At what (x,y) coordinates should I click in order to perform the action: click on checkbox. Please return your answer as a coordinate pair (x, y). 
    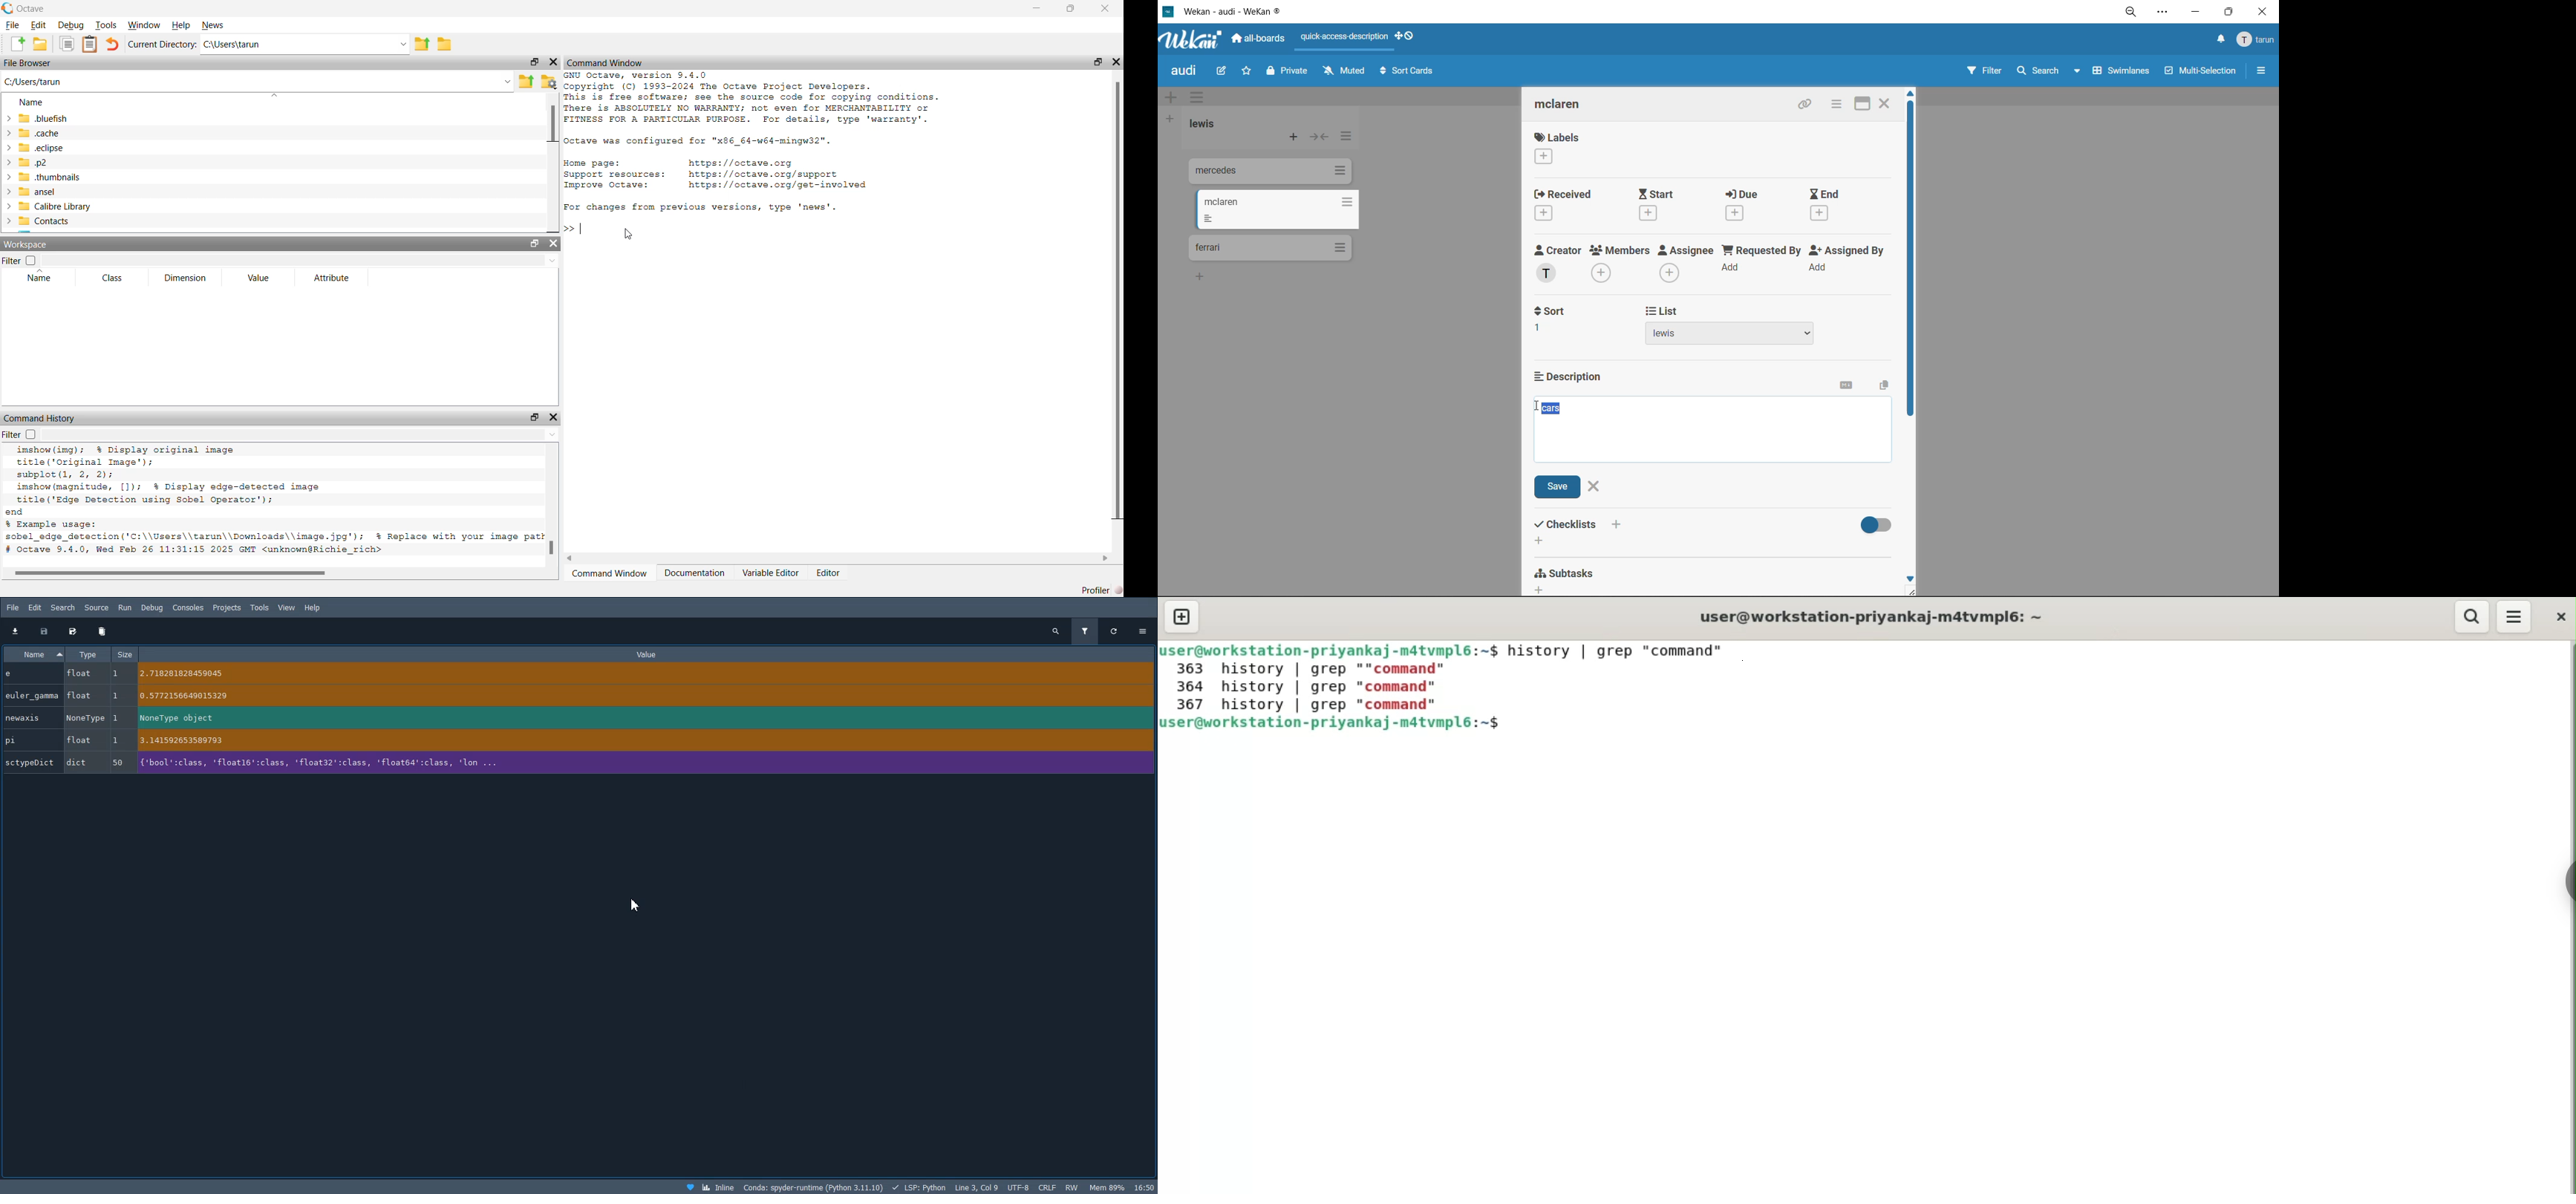
    Looking at the image, I should click on (33, 435).